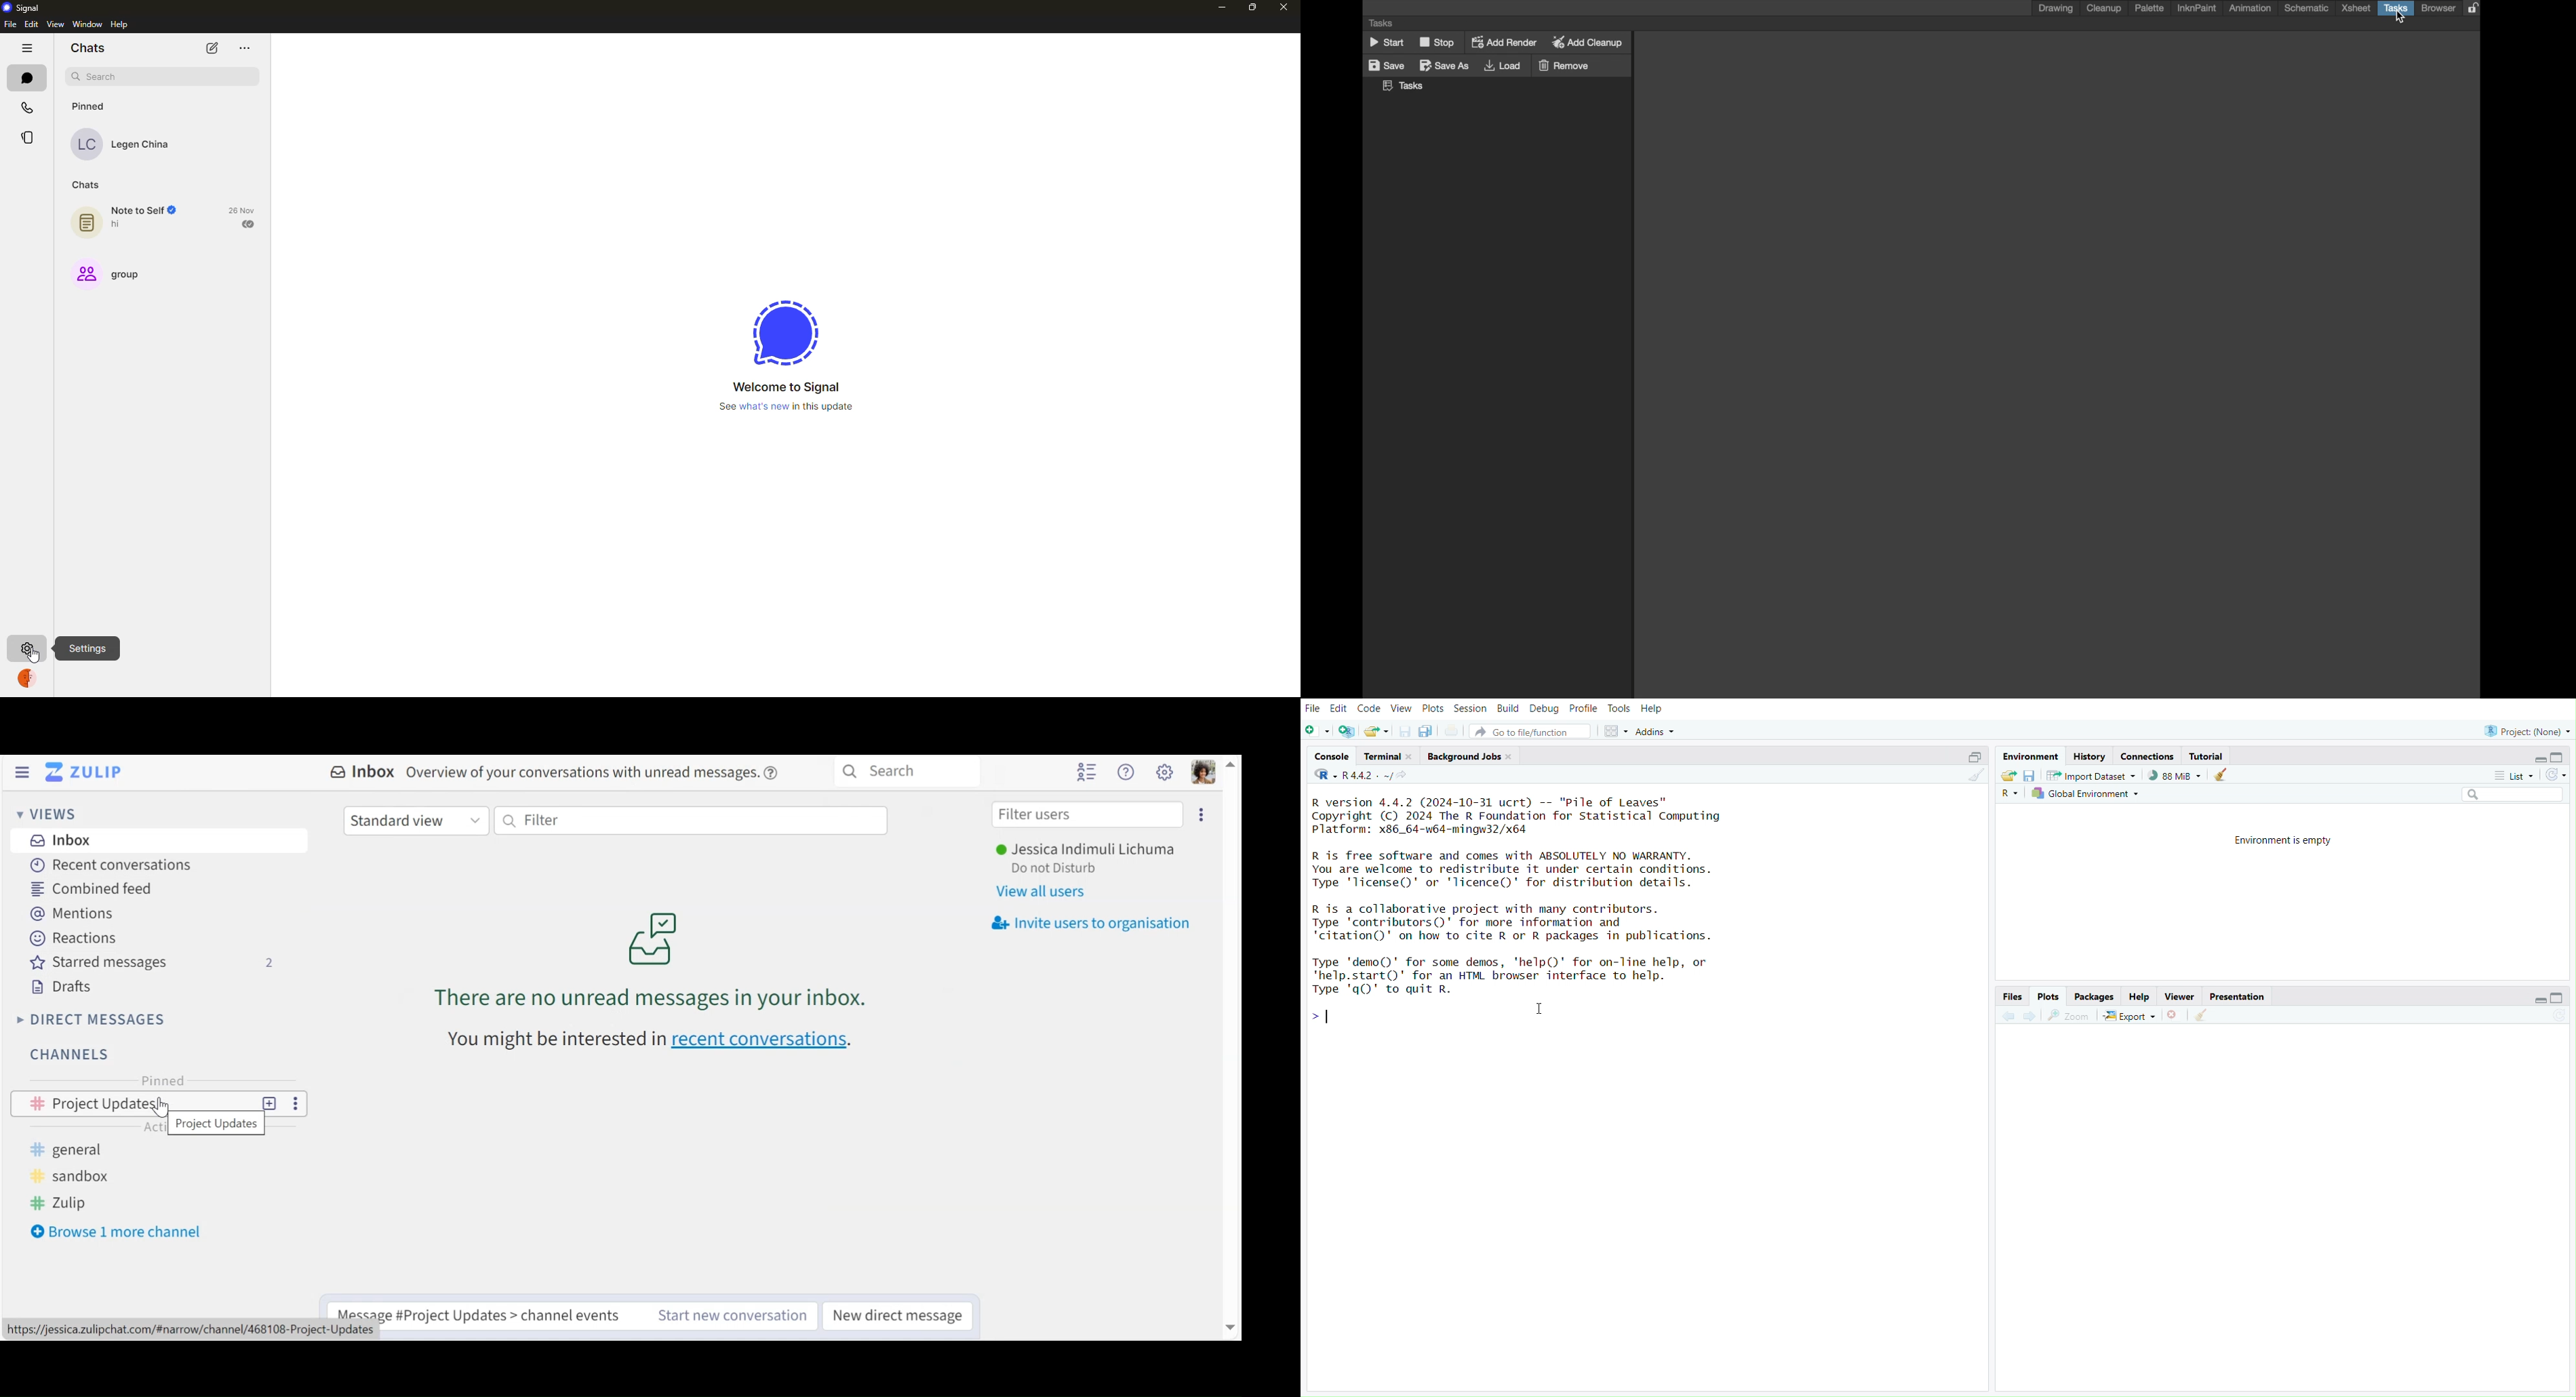  Describe the element at coordinates (2149, 756) in the screenshot. I see `Connections` at that location.